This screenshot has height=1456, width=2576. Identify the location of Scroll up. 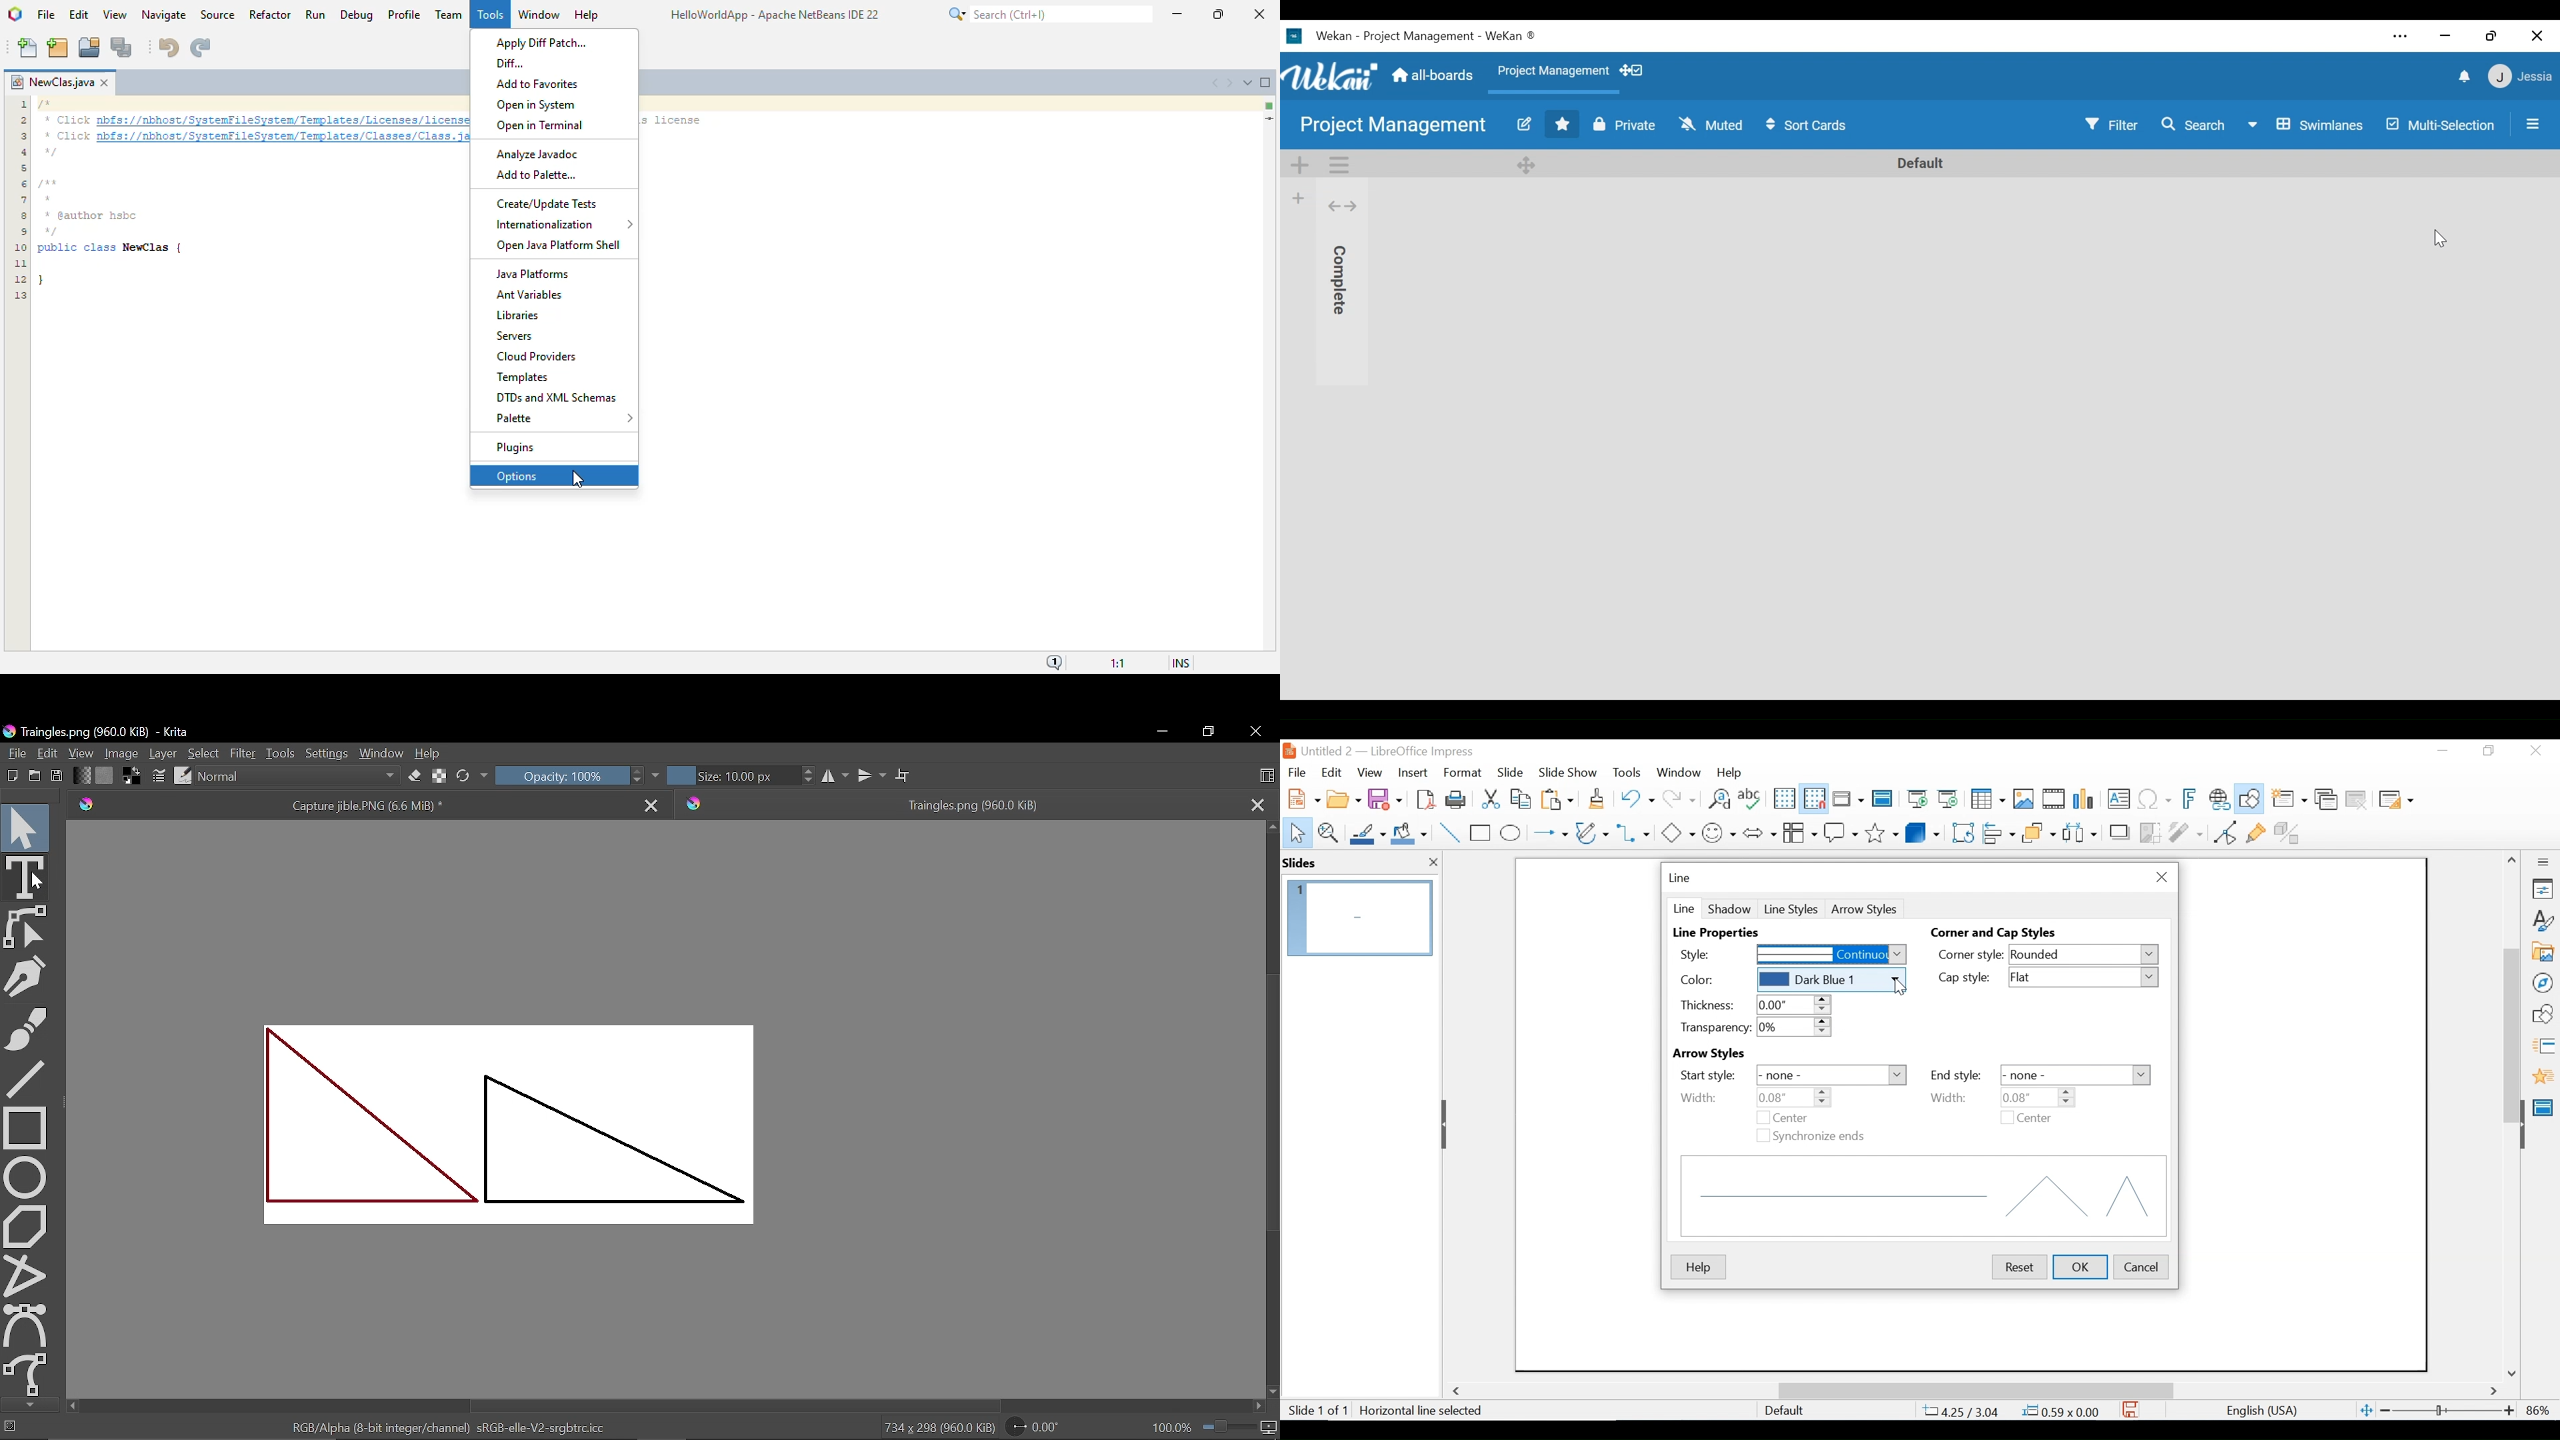
(2513, 860).